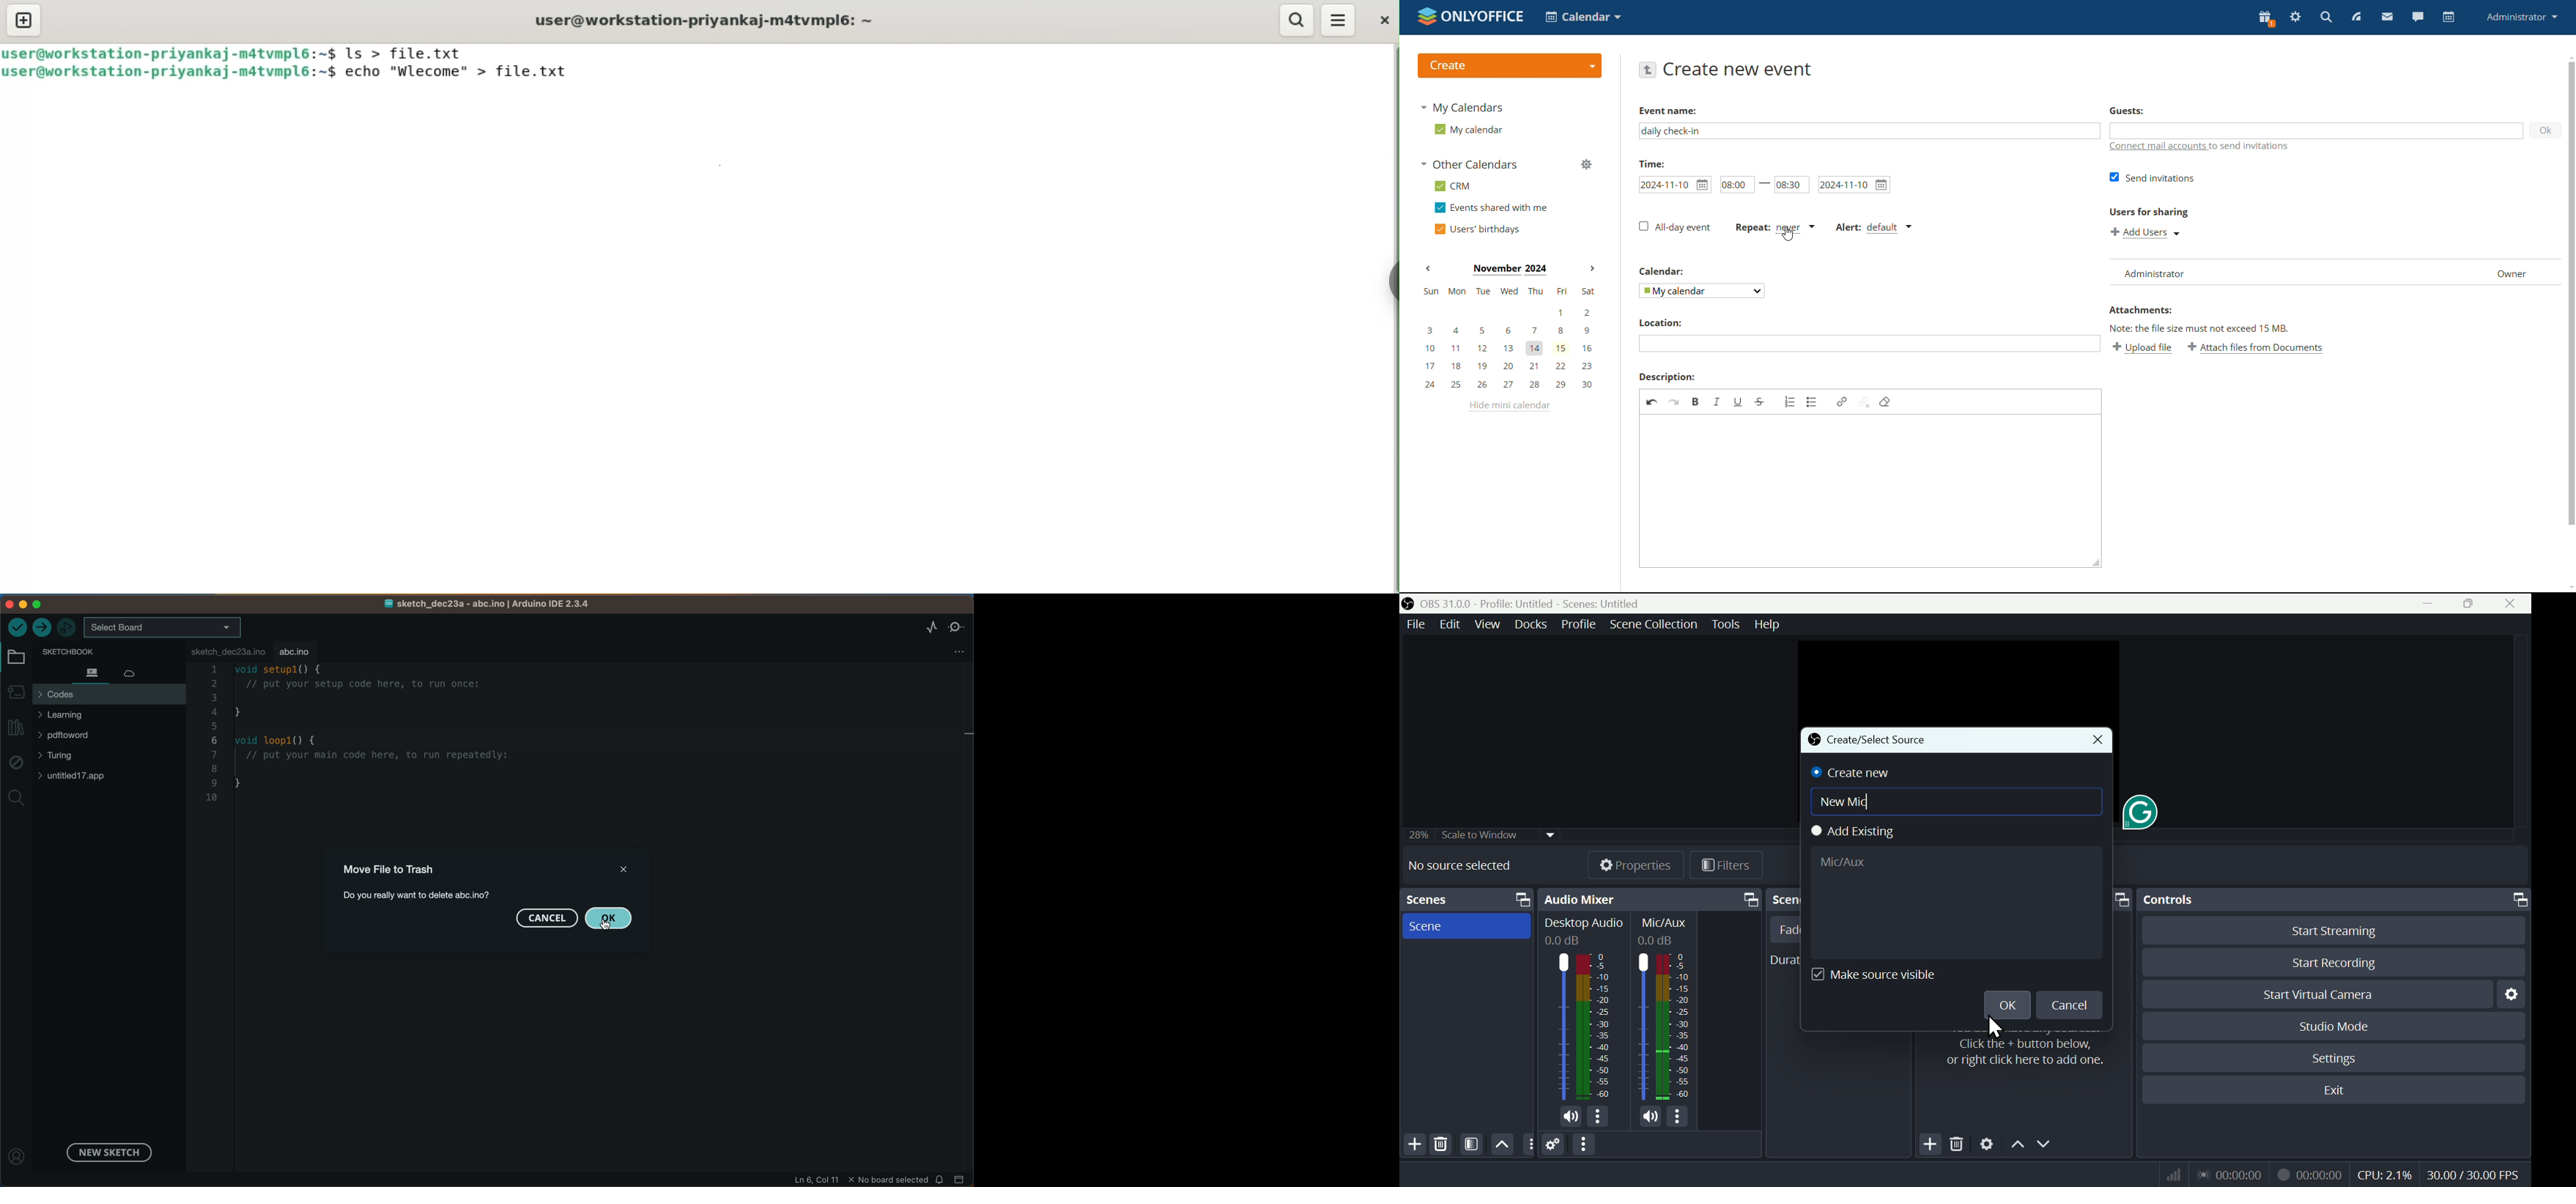  Describe the element at coordinates (1501, 1144) in the screenshot. I see `Up` at that location.